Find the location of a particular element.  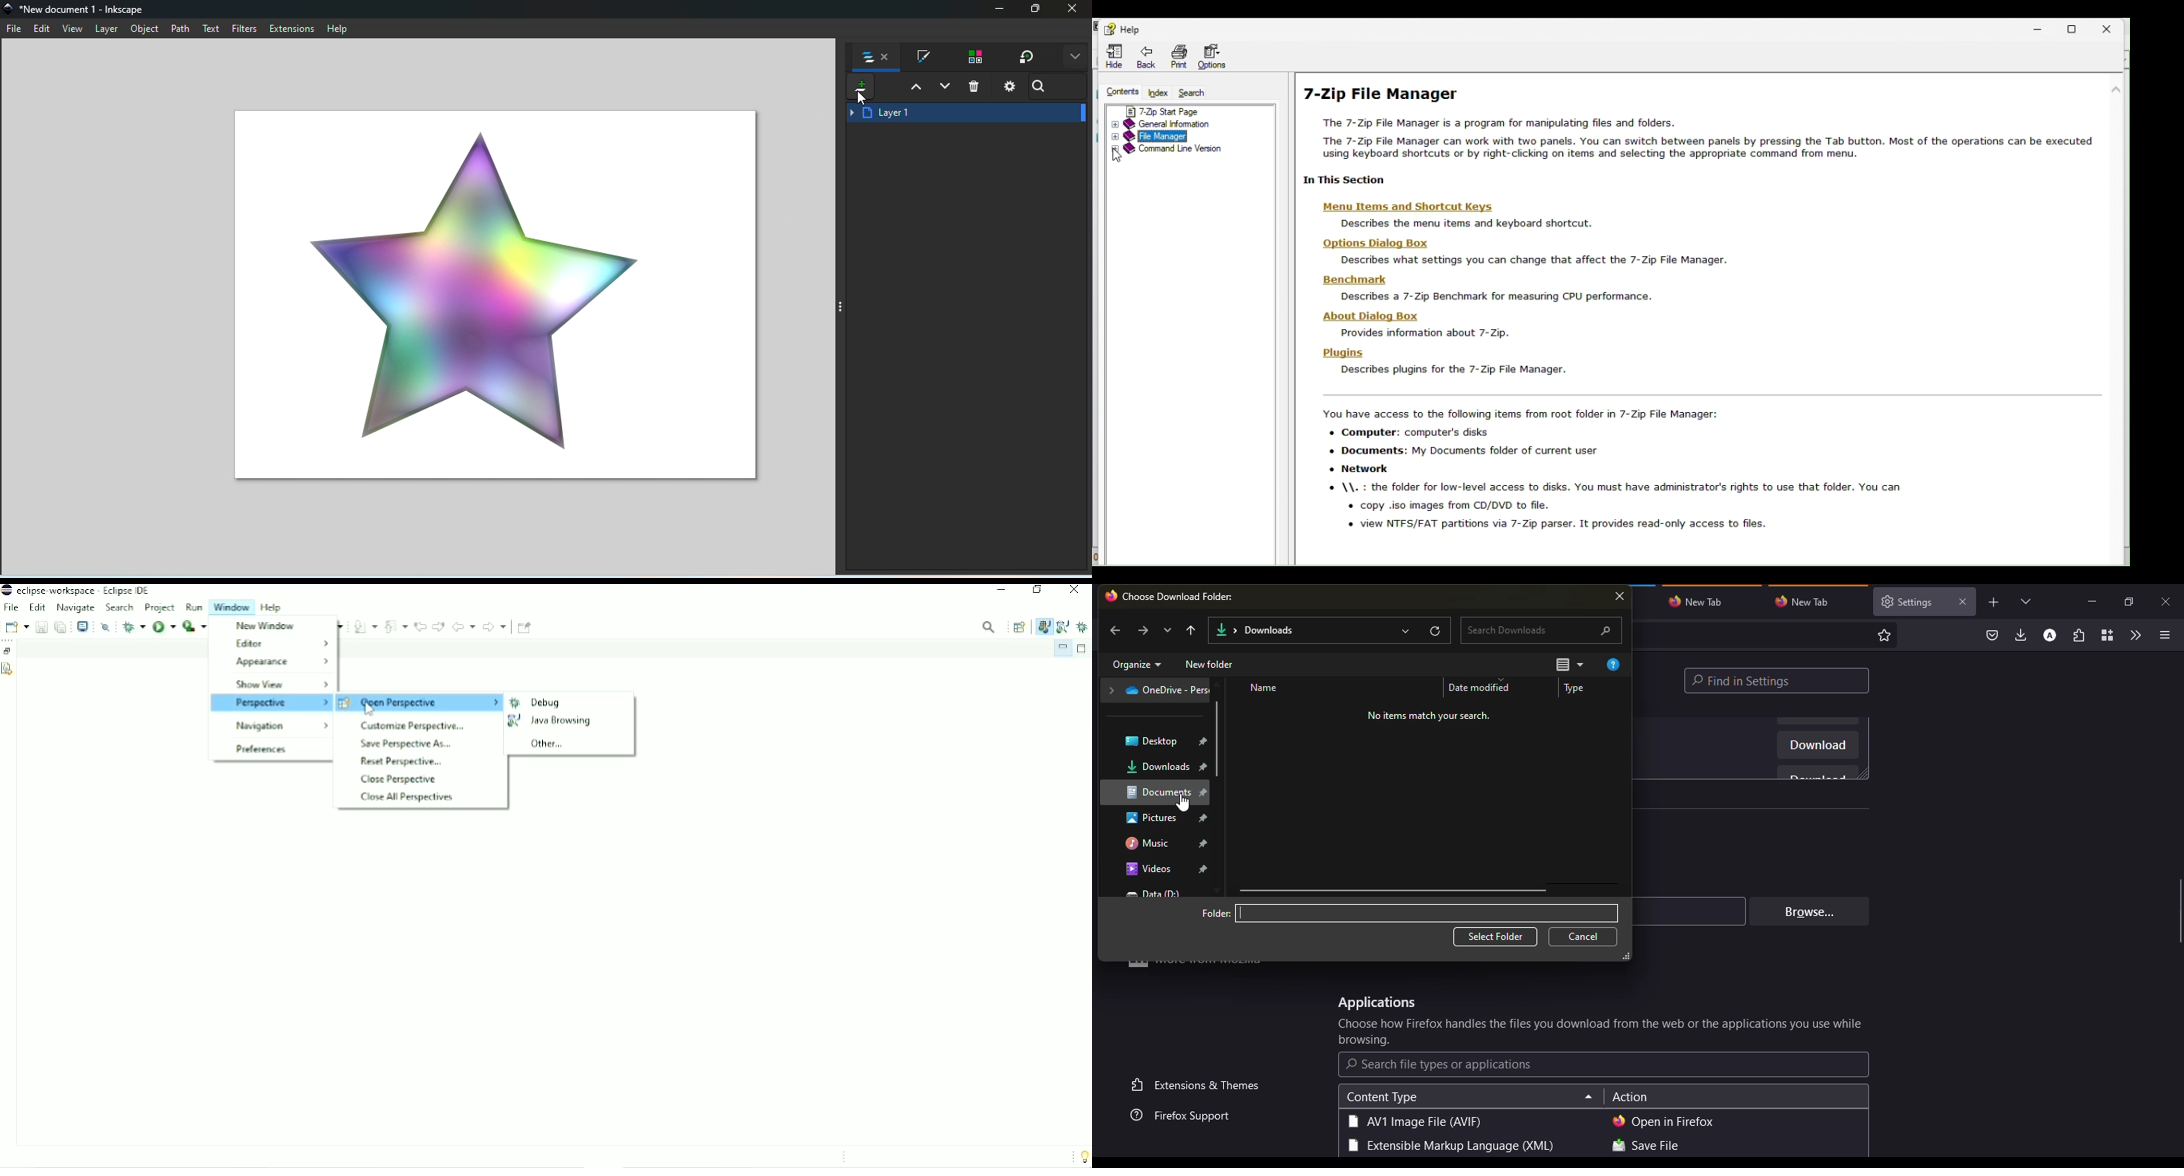

Options is located at coordinates (1221, 57).